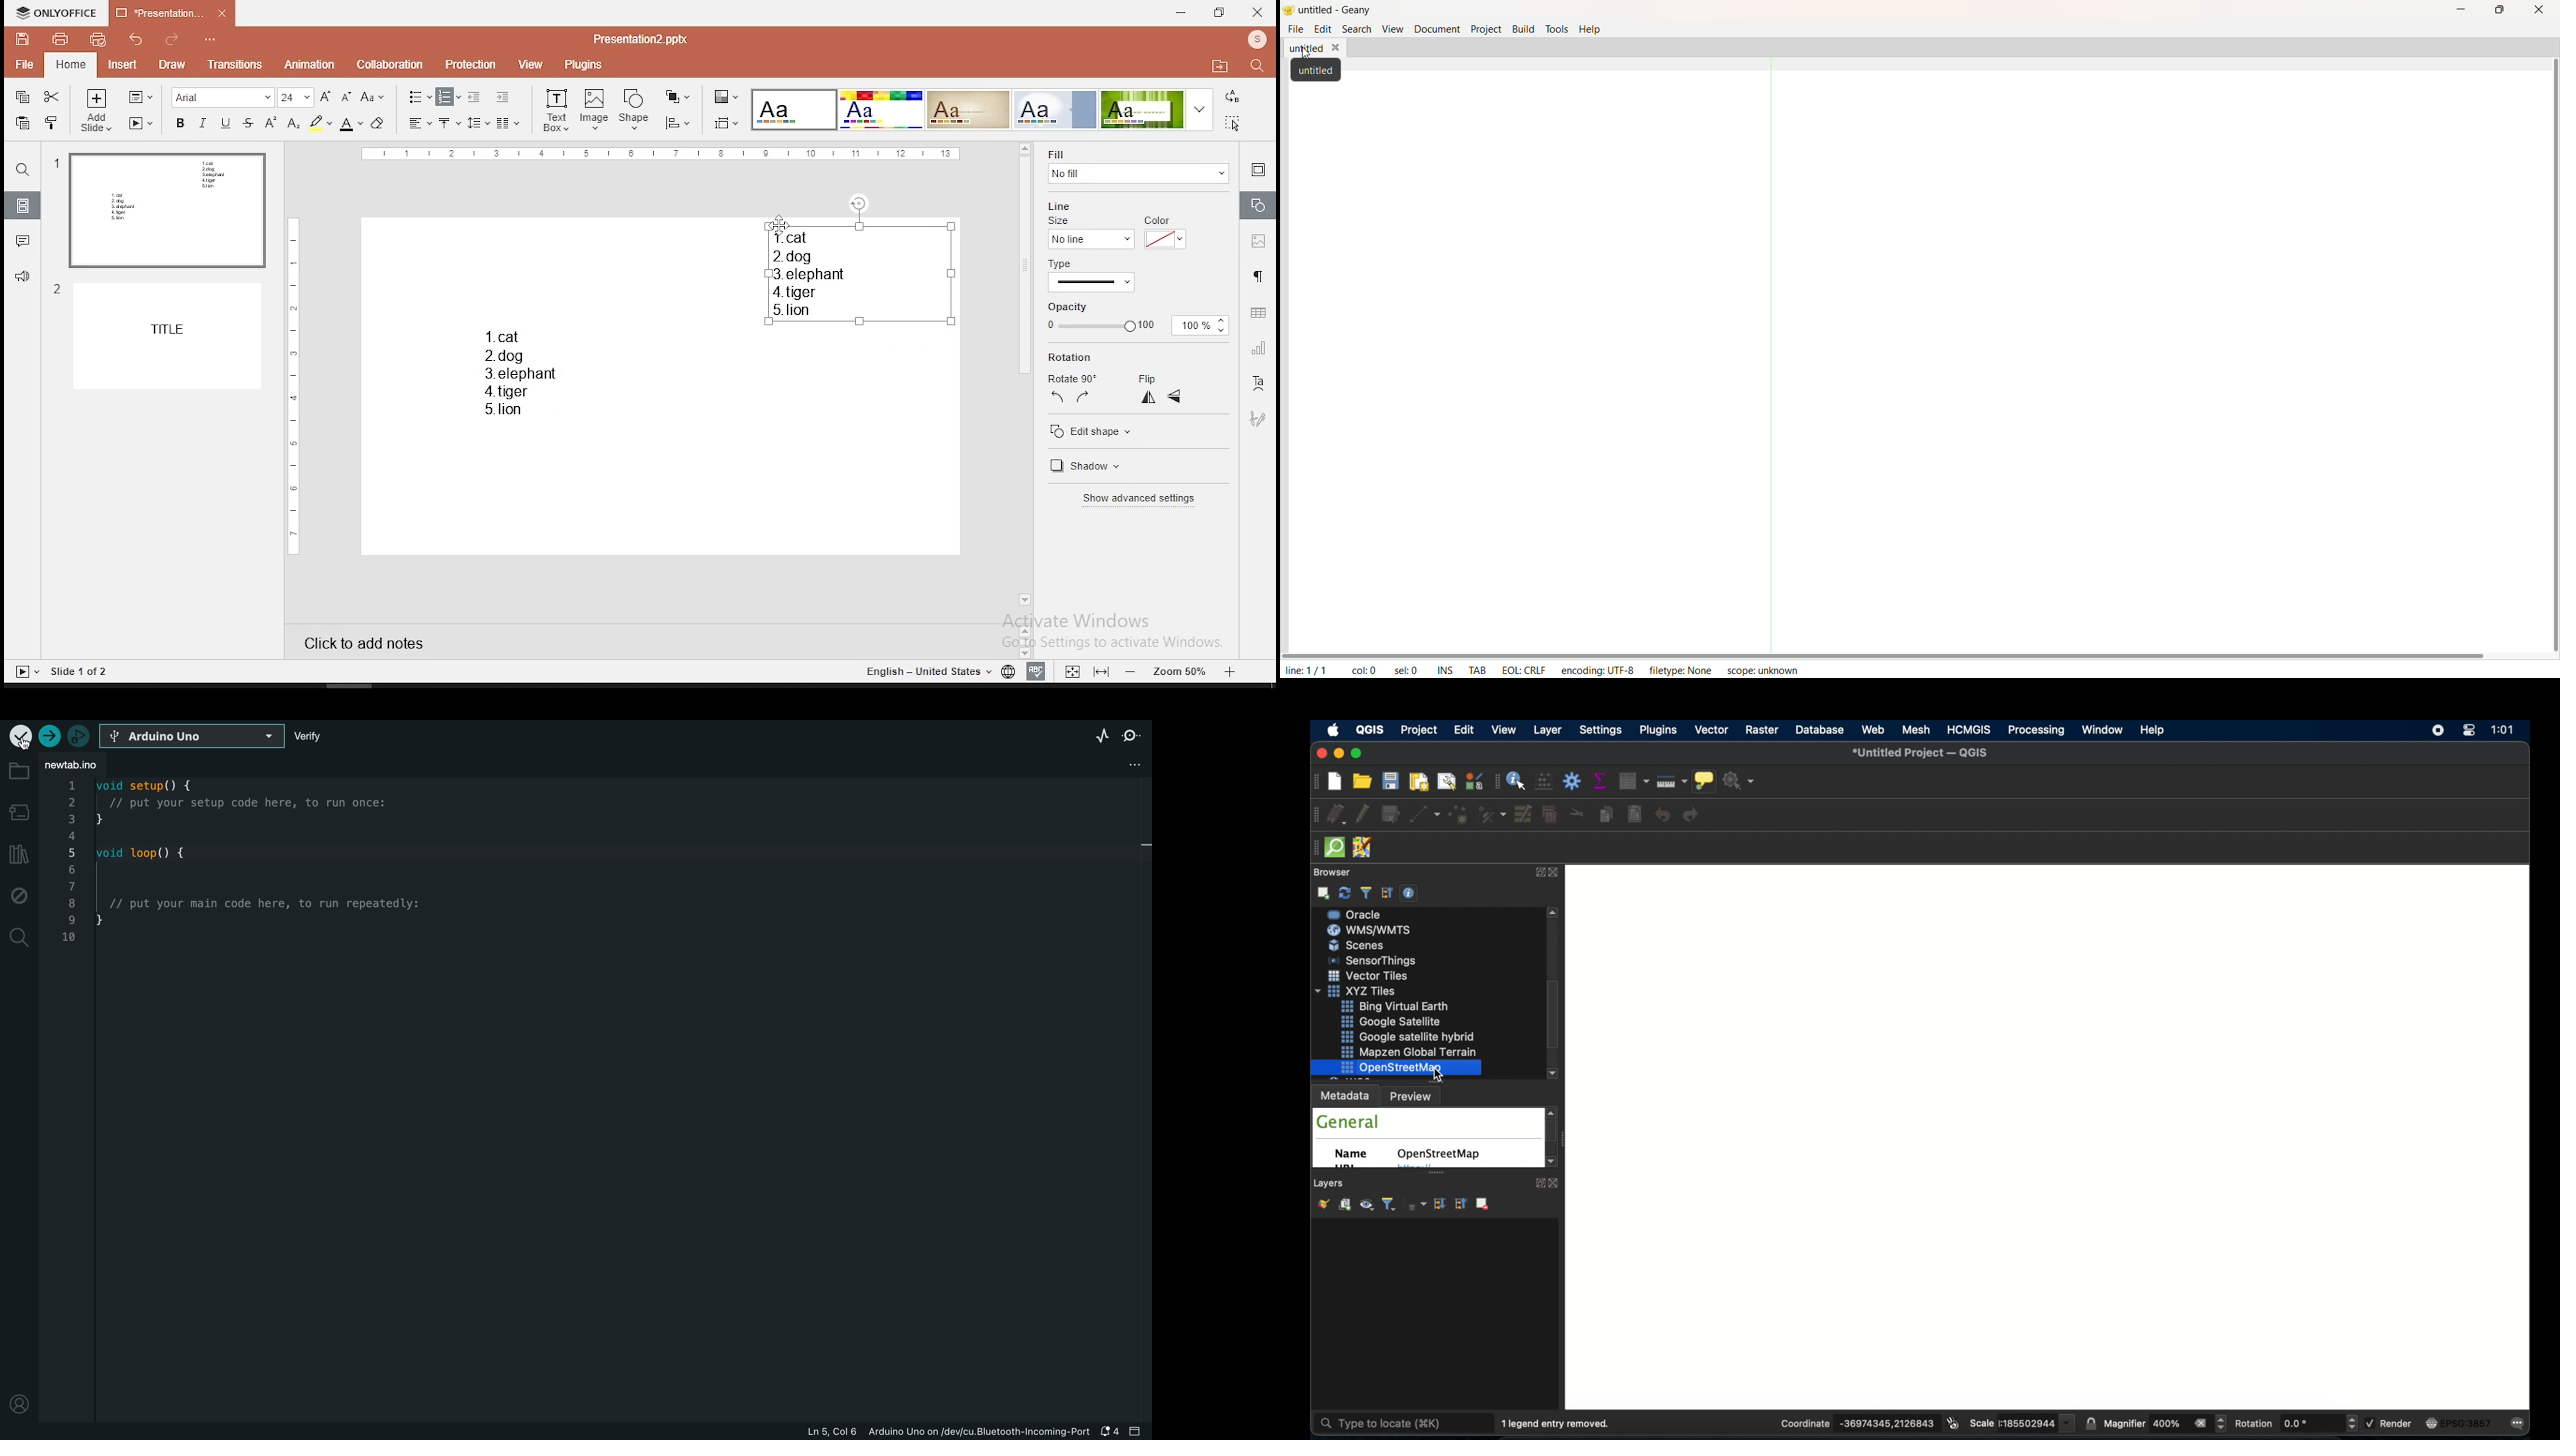 The image size is (2576, 1456). Describe the element at coordinates (1330, 1183) in the screenshot. I see `layers` at that location.